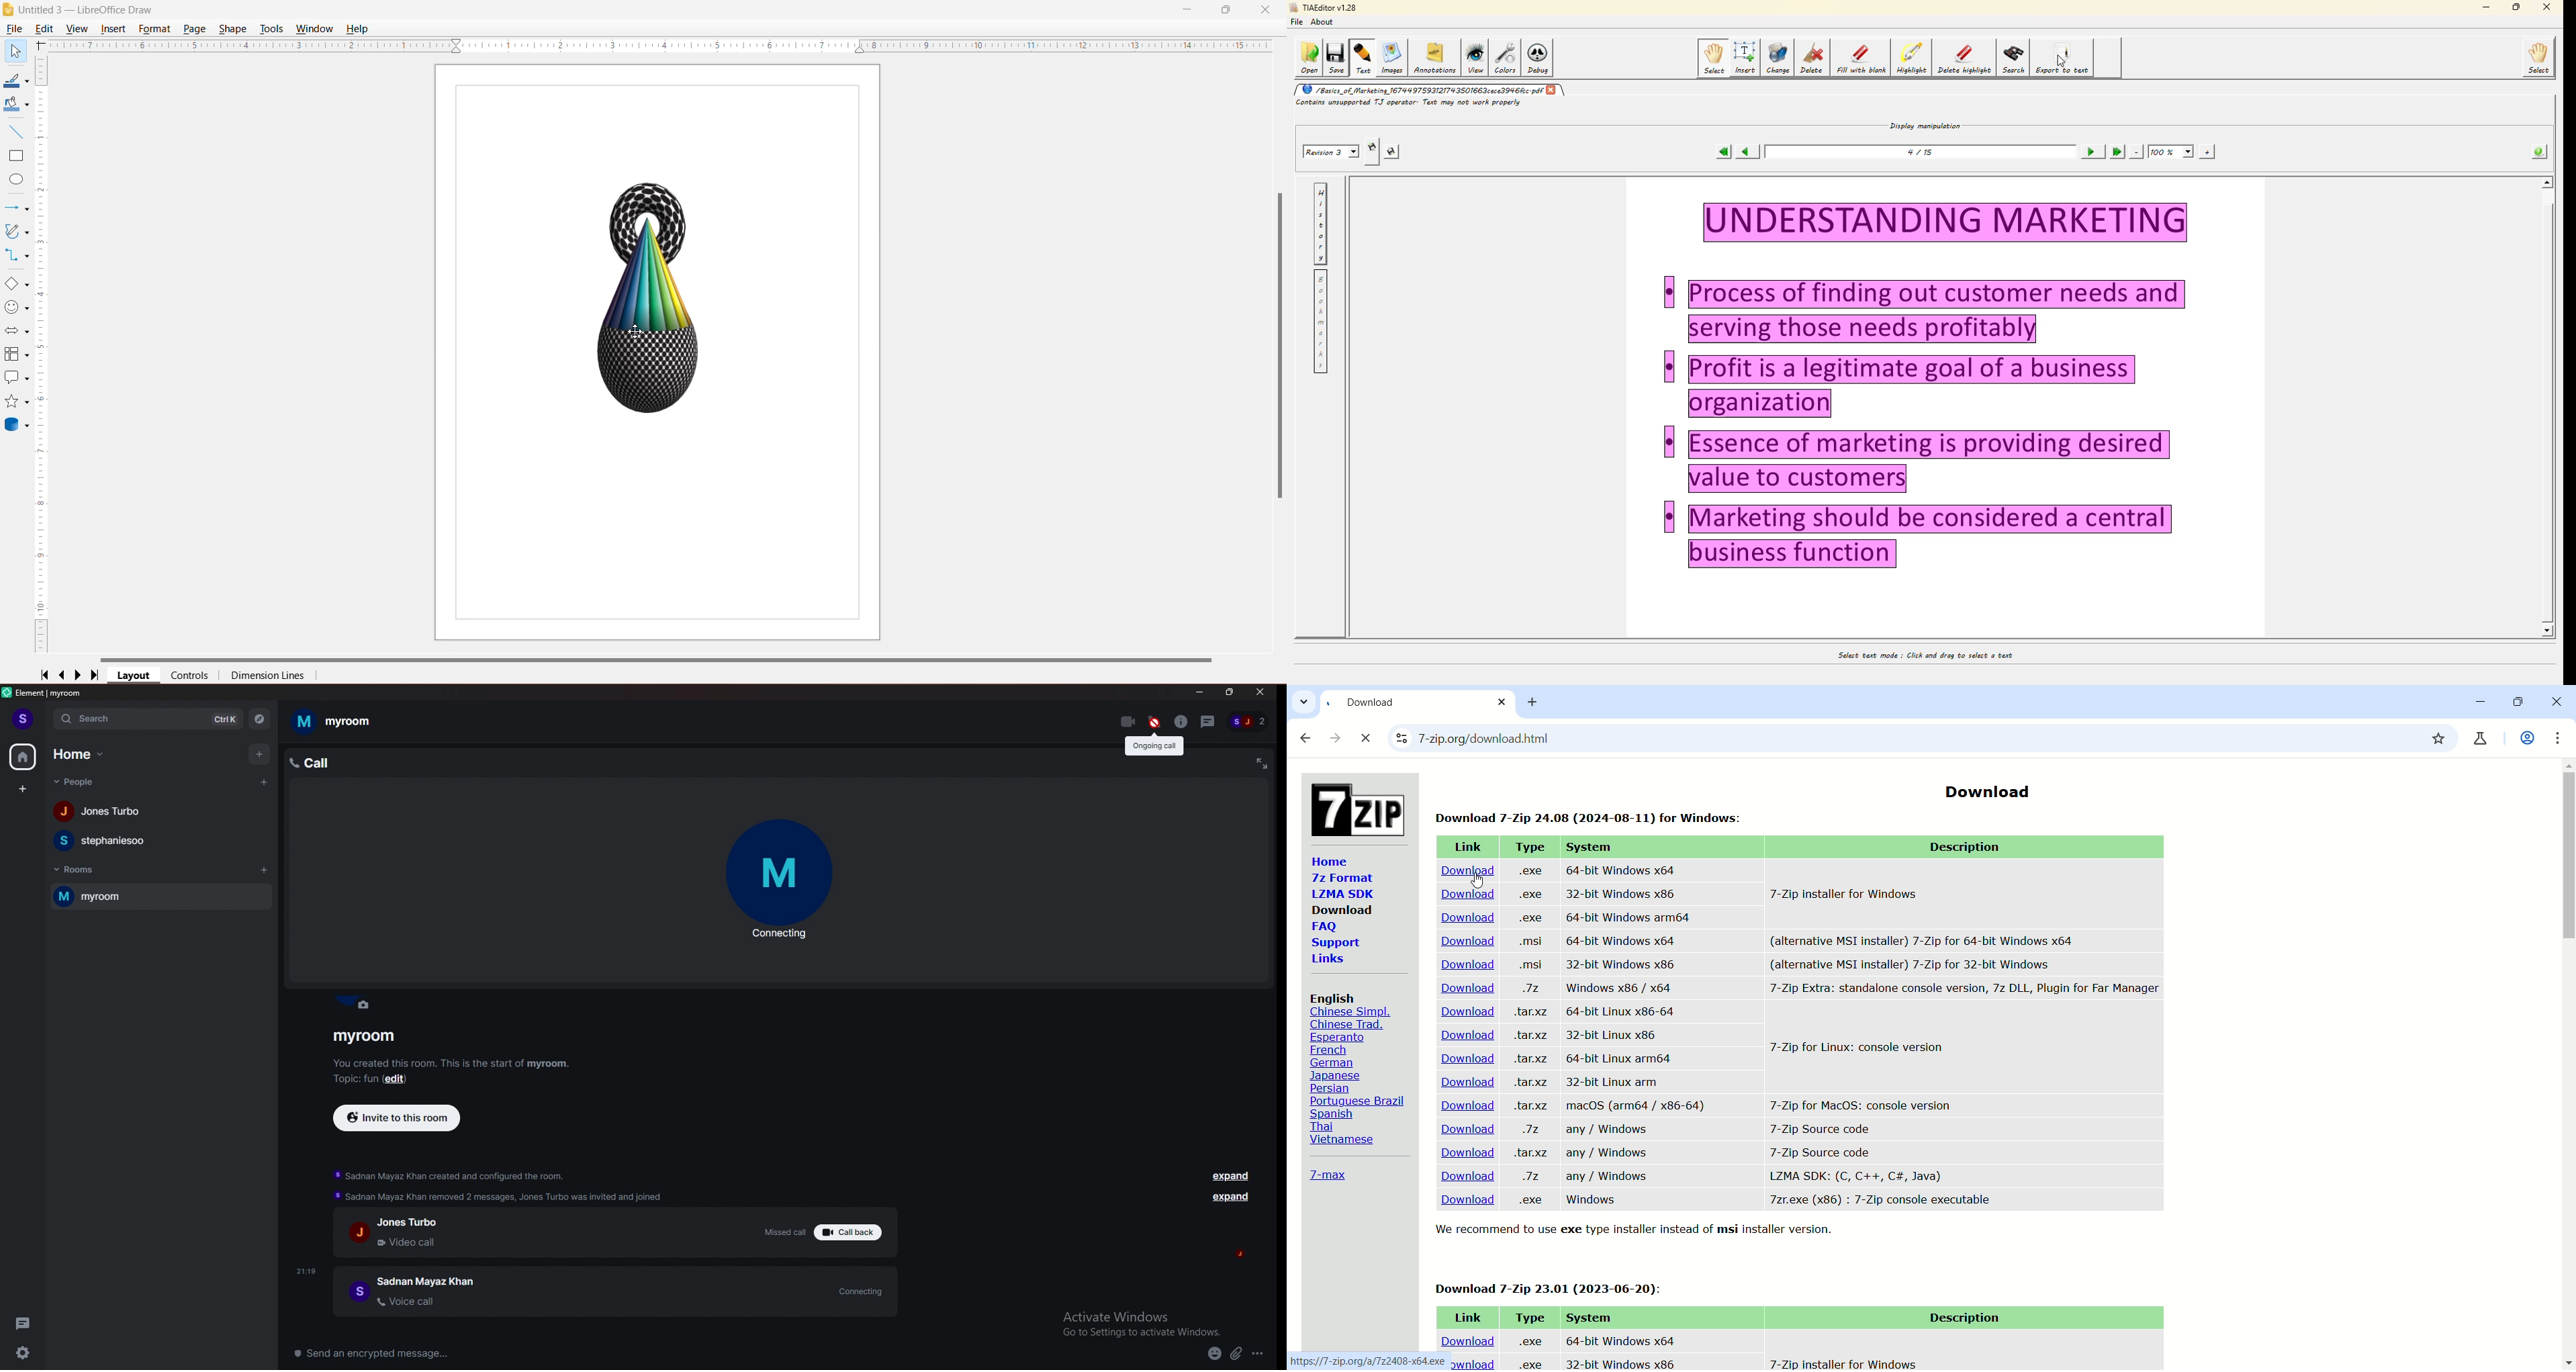 The width and height of the screenshot is (2576, 1372). Describe the element at coordinates (1528, 1364) in the screenshot. I see `.exe` at that location.